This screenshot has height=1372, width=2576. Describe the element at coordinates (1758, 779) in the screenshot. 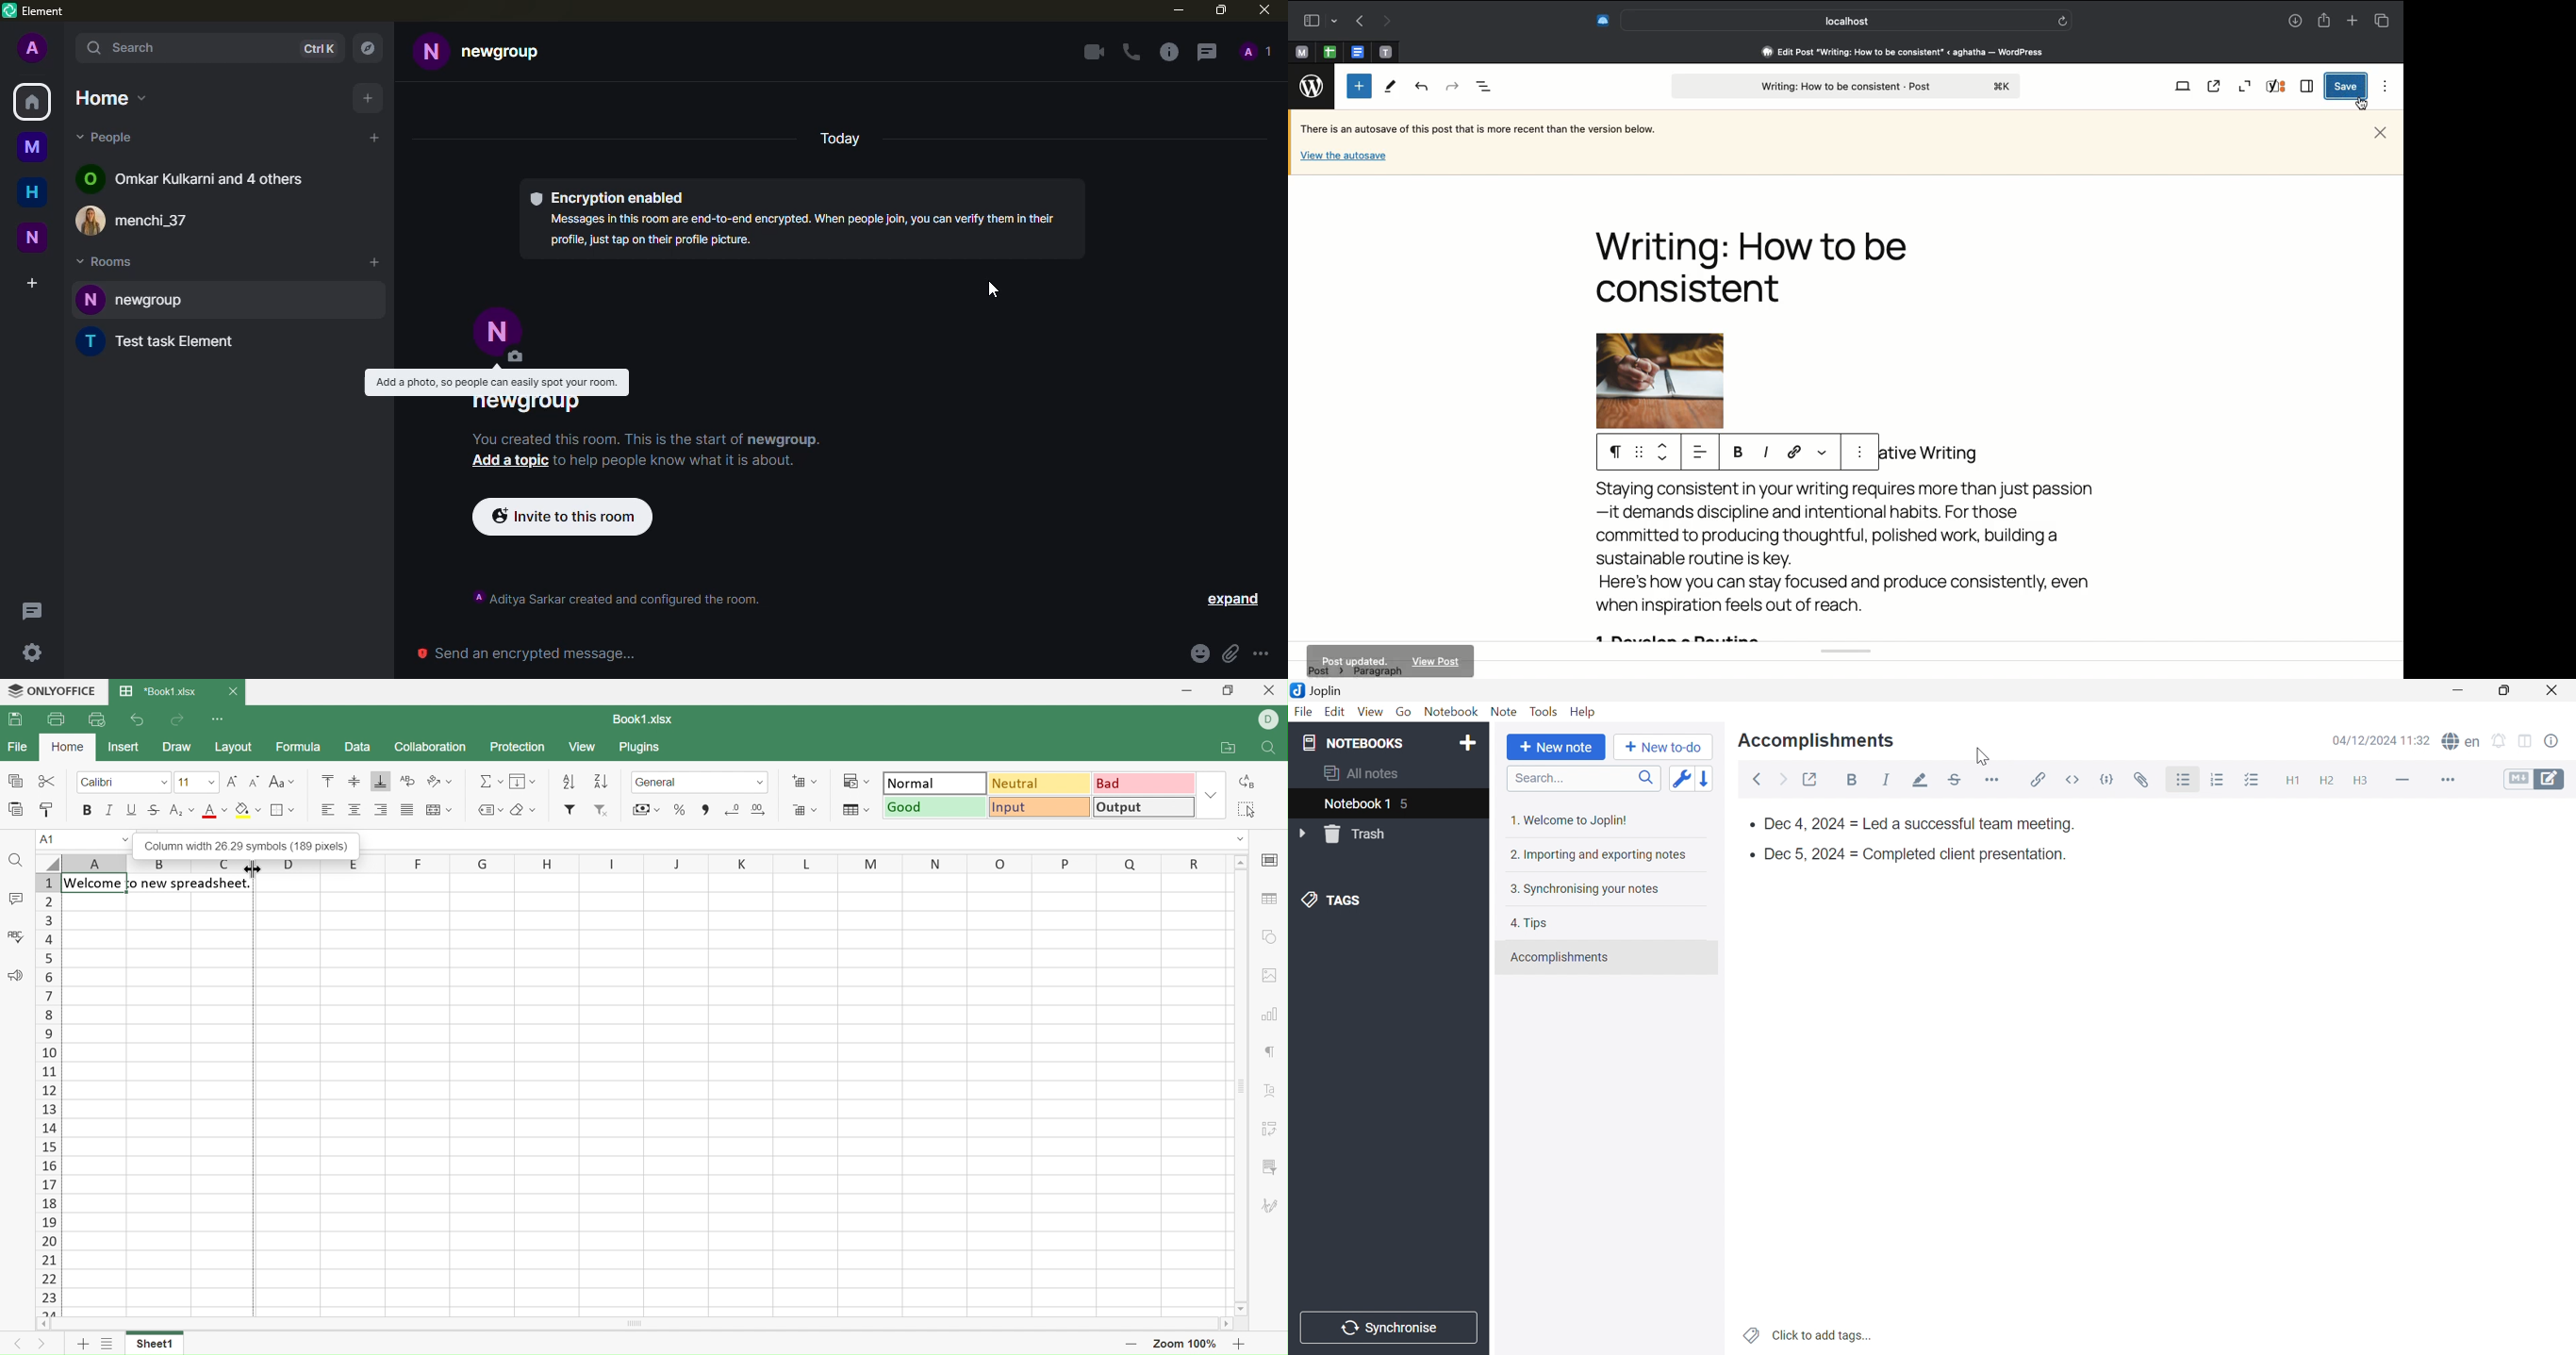

I see `Back` at that location.